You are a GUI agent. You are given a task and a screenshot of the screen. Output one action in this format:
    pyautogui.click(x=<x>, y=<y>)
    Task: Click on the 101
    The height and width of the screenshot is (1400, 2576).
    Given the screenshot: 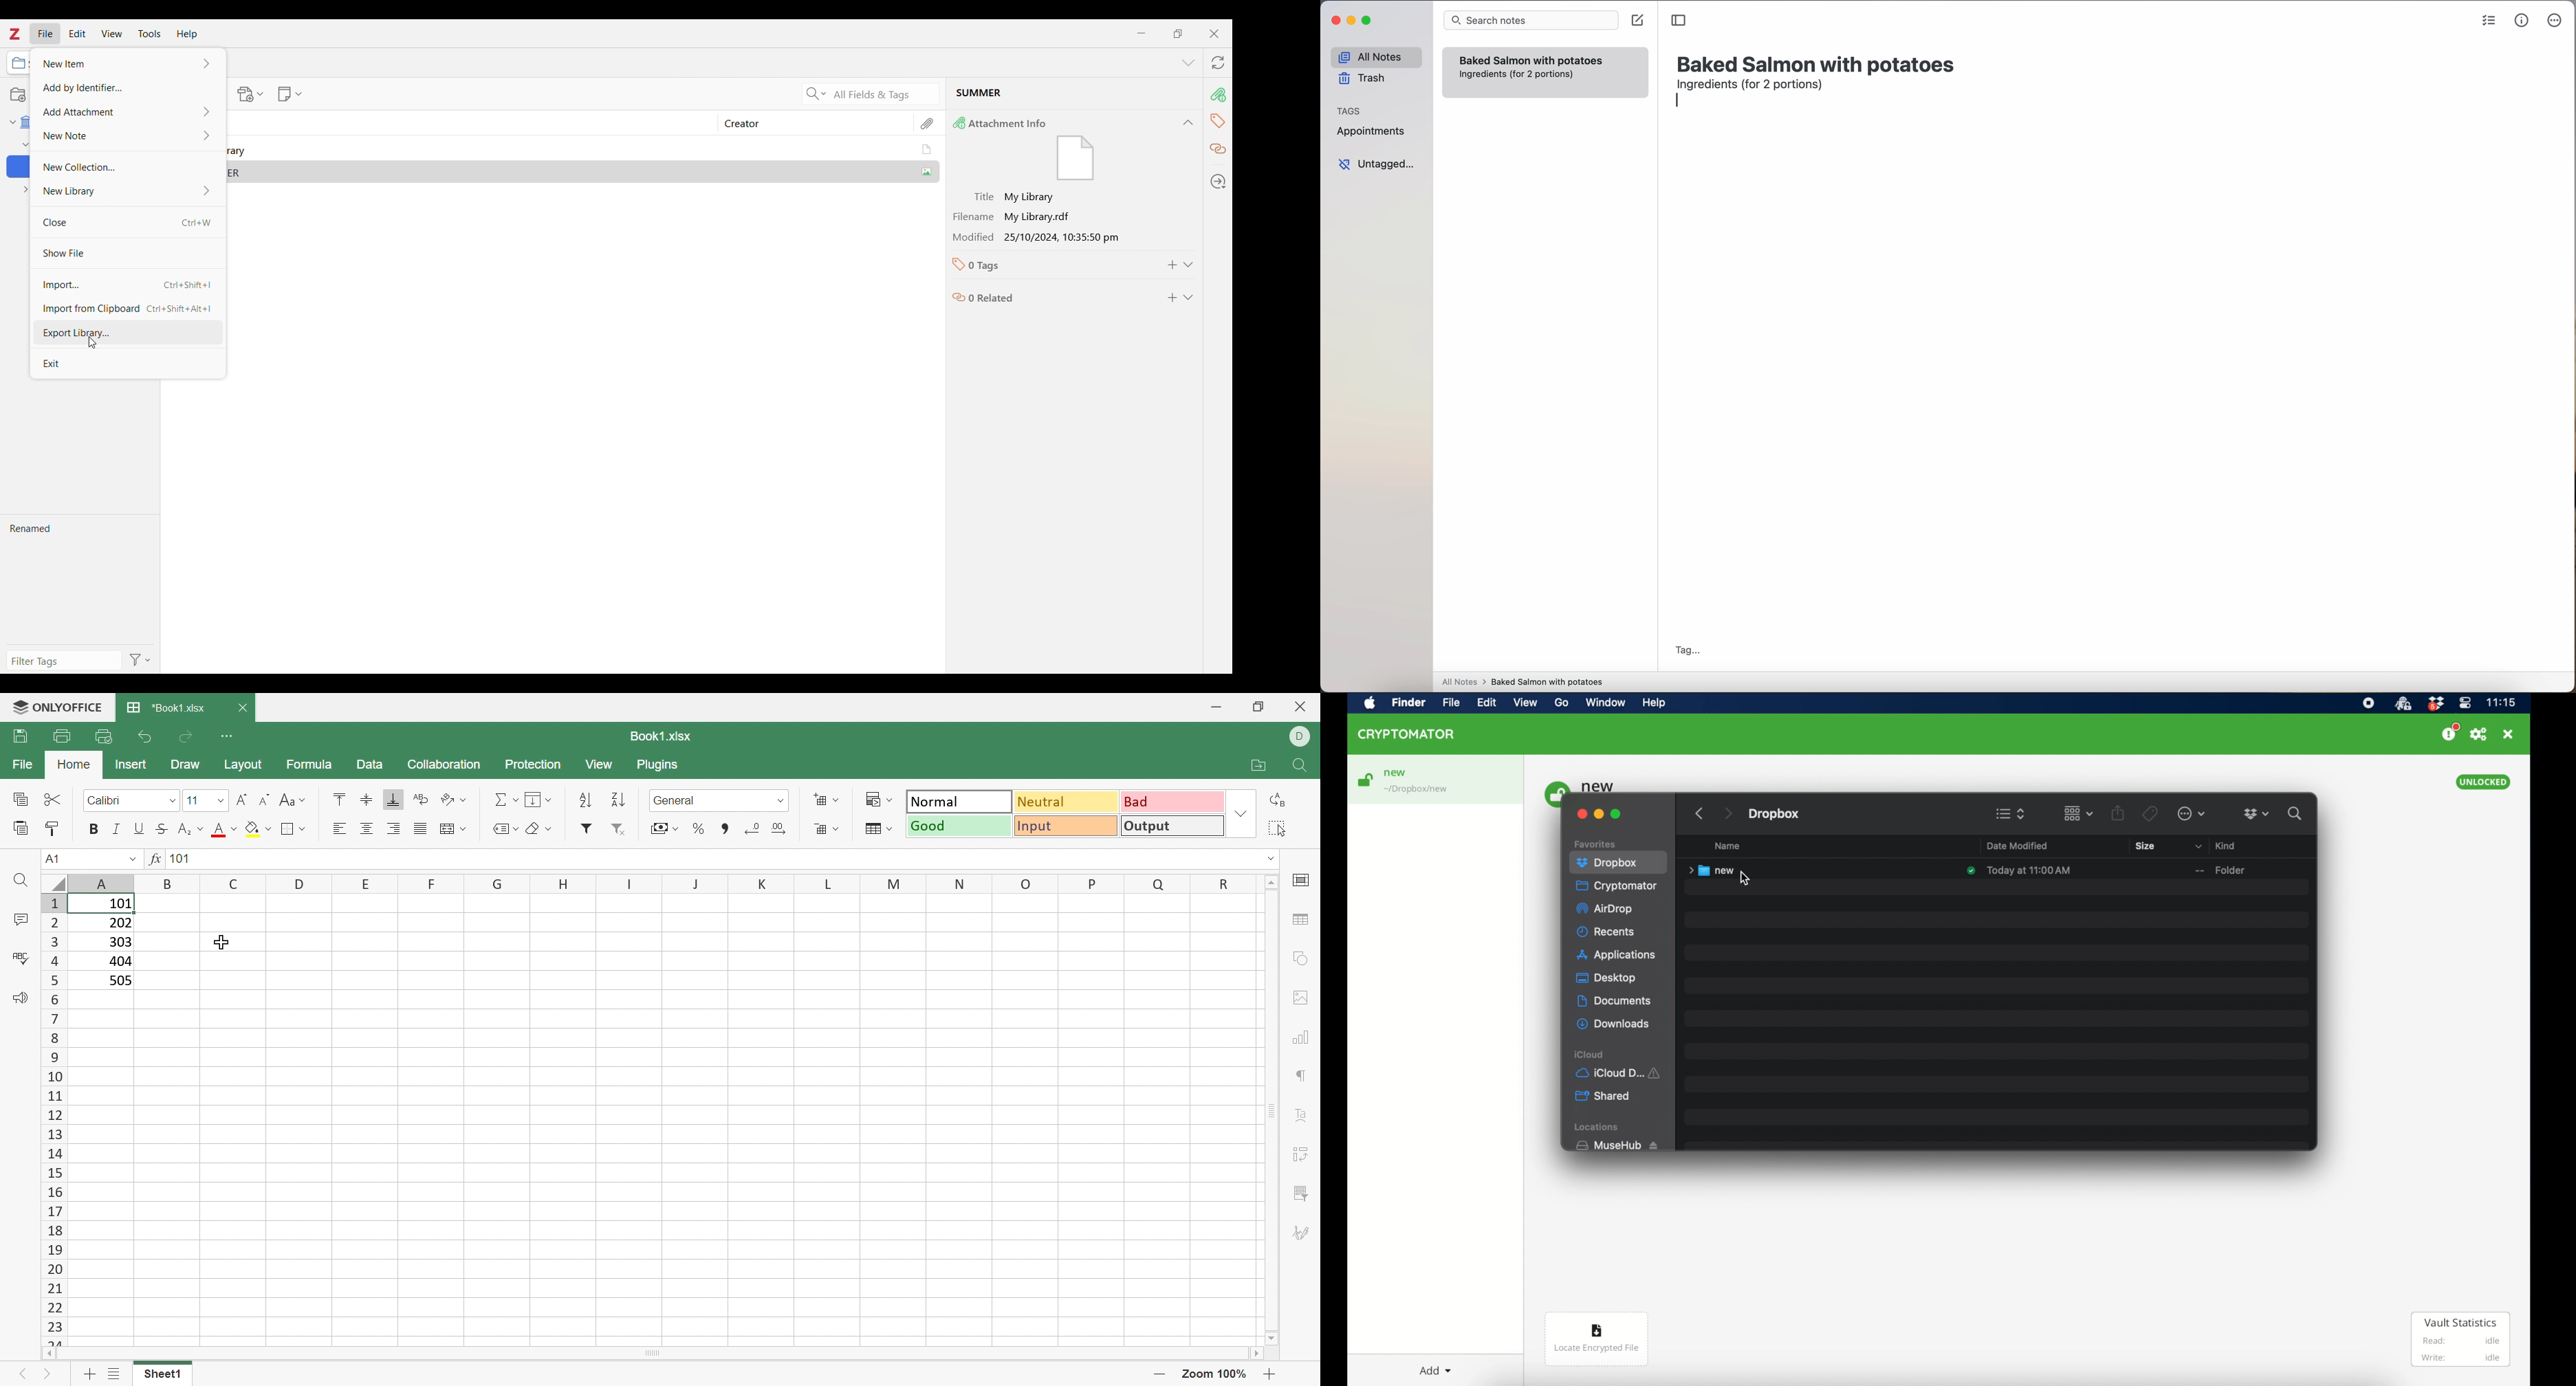 What is the action you would take?
    pyautogui.click(x=118, y=904)
    